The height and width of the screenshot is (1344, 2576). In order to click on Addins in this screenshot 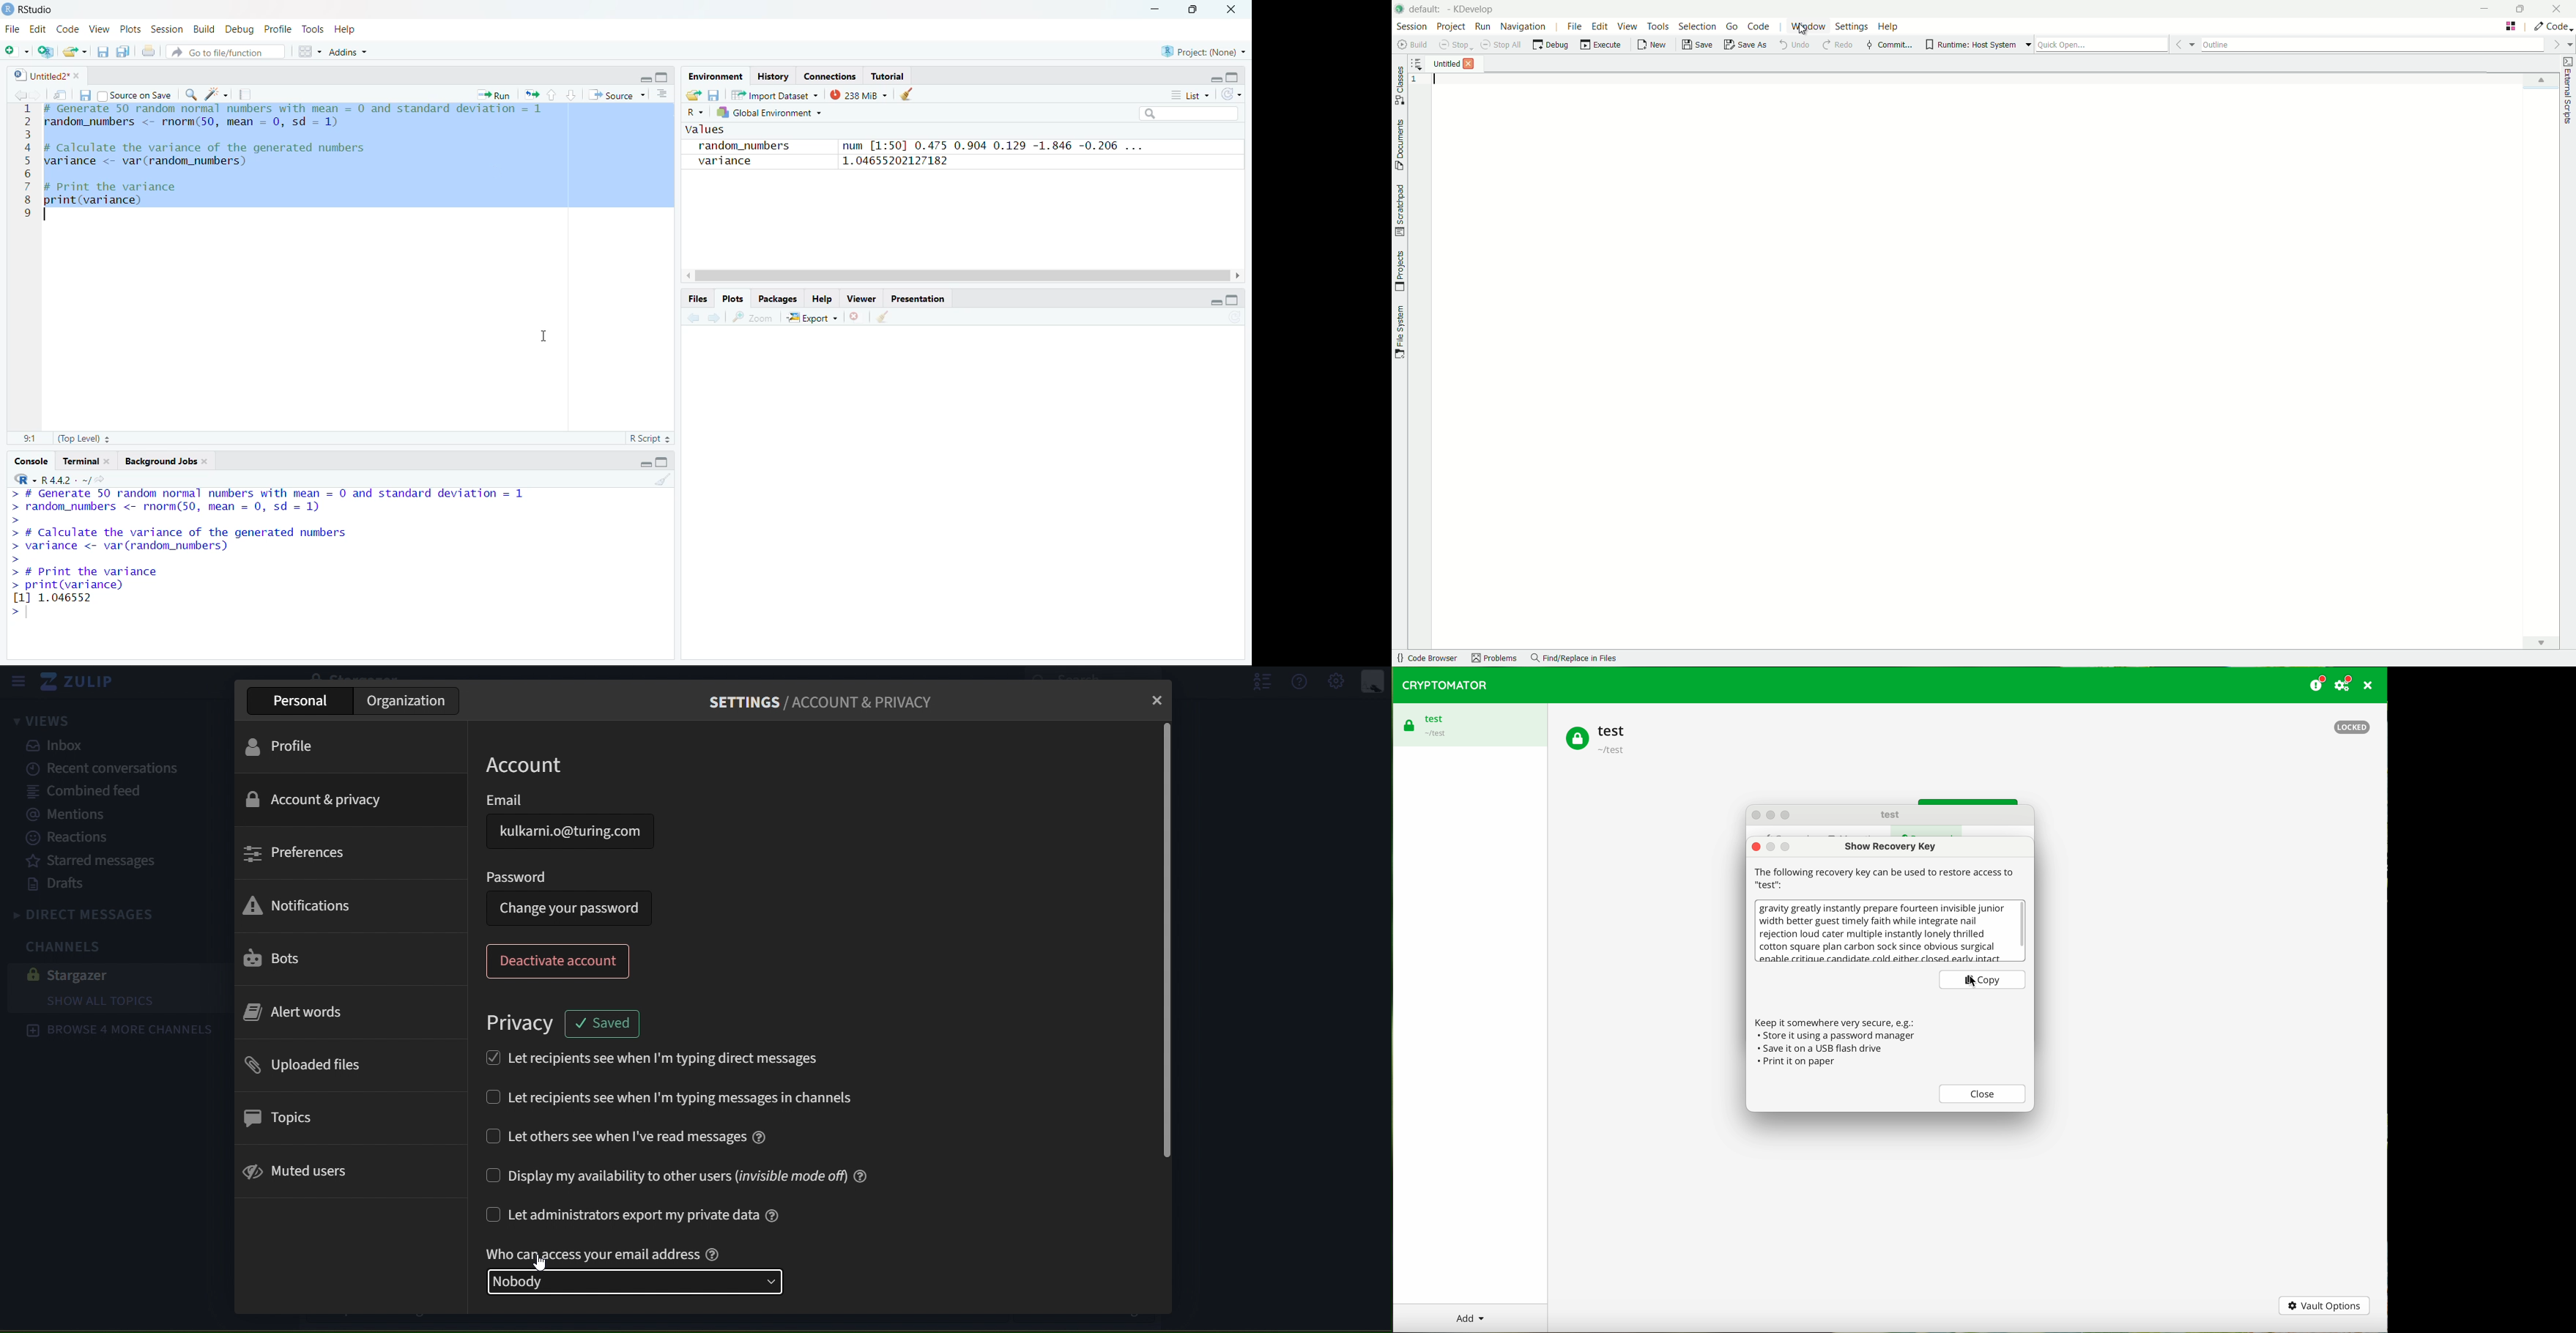, I will do `click(347, 52)`.